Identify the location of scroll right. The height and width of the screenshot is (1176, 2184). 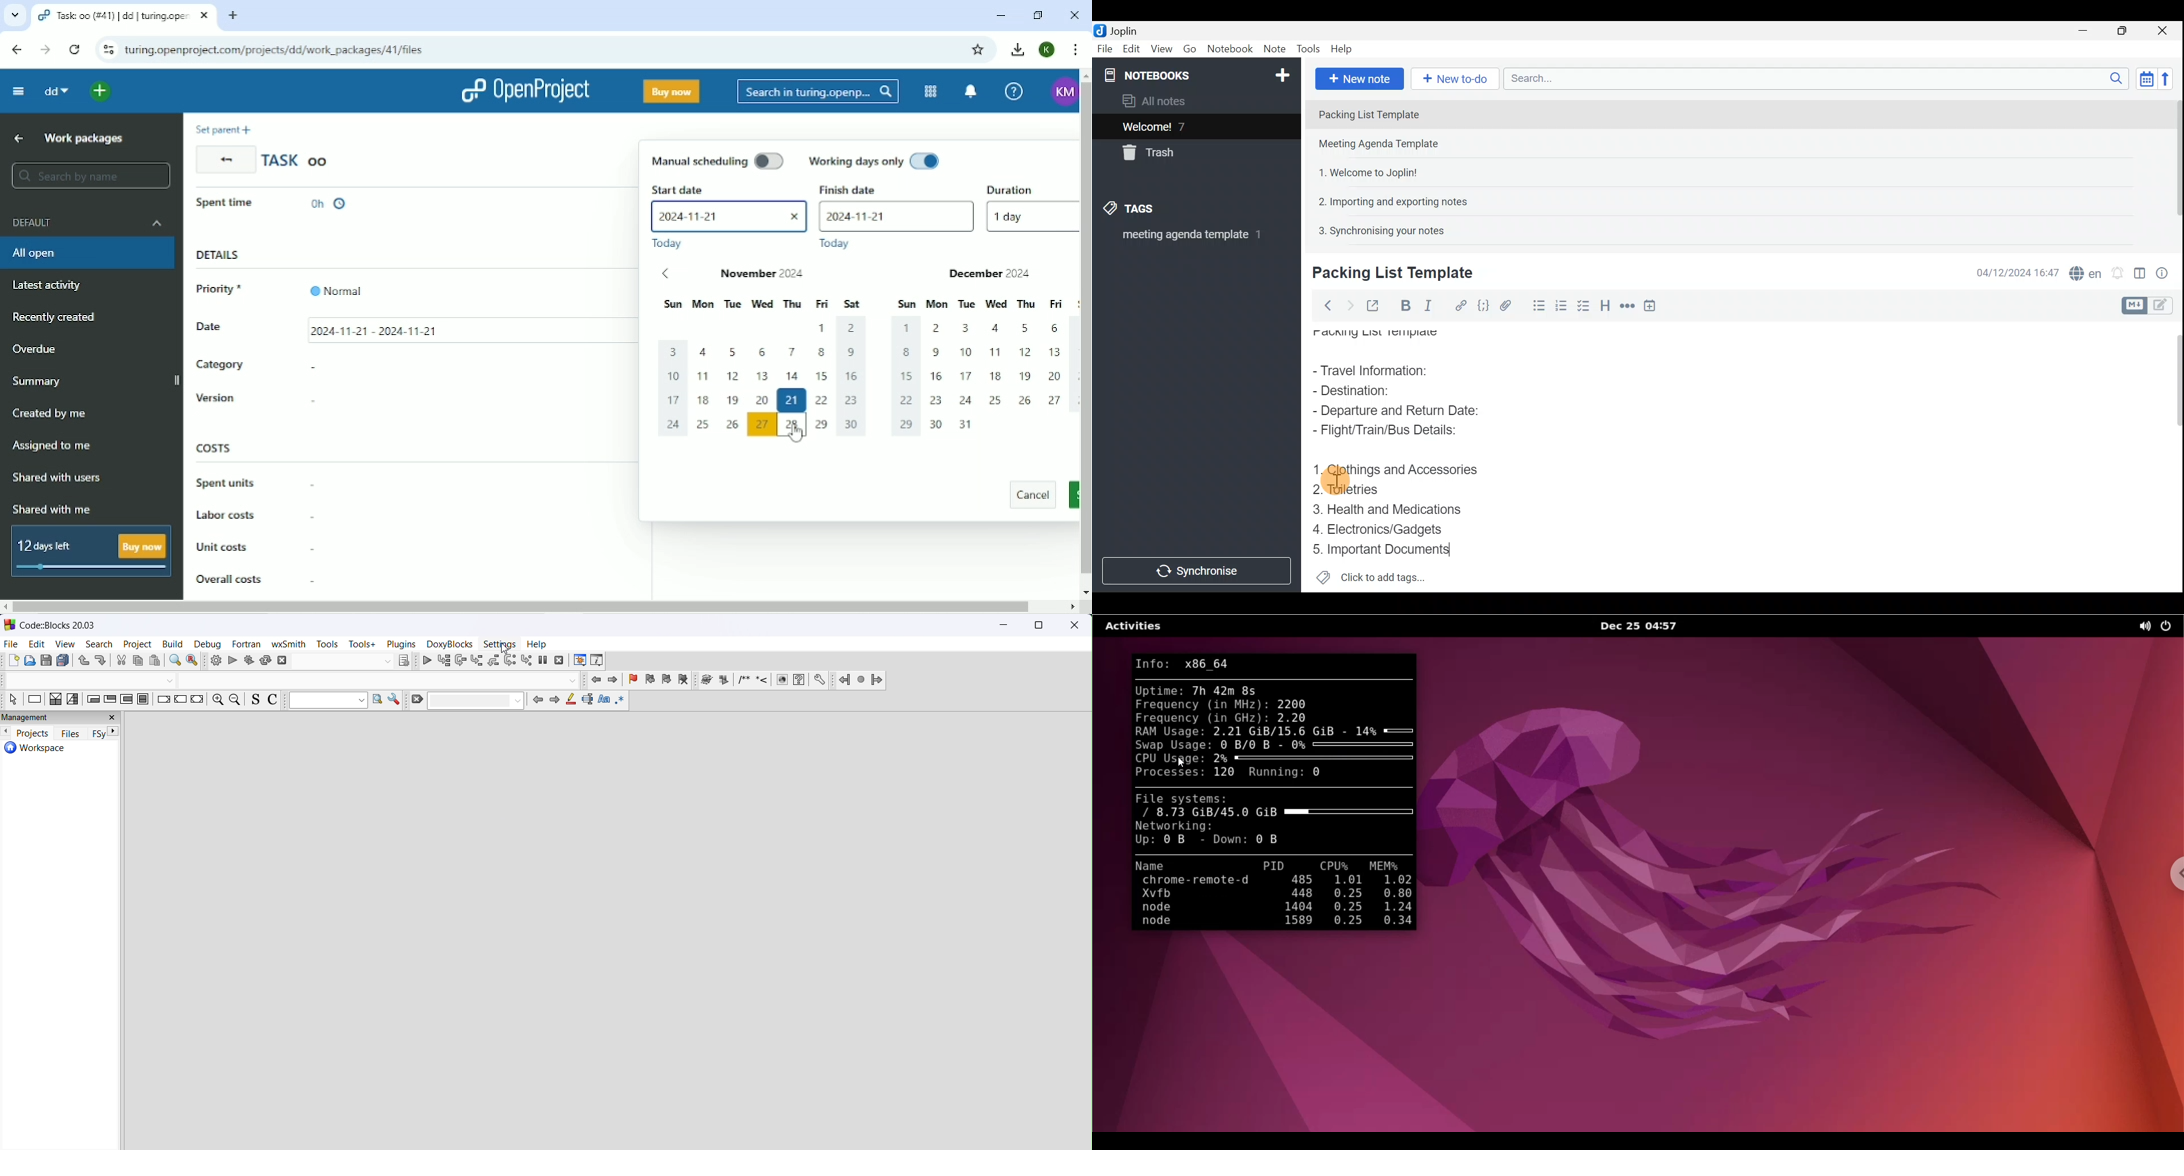
(1069, 607).